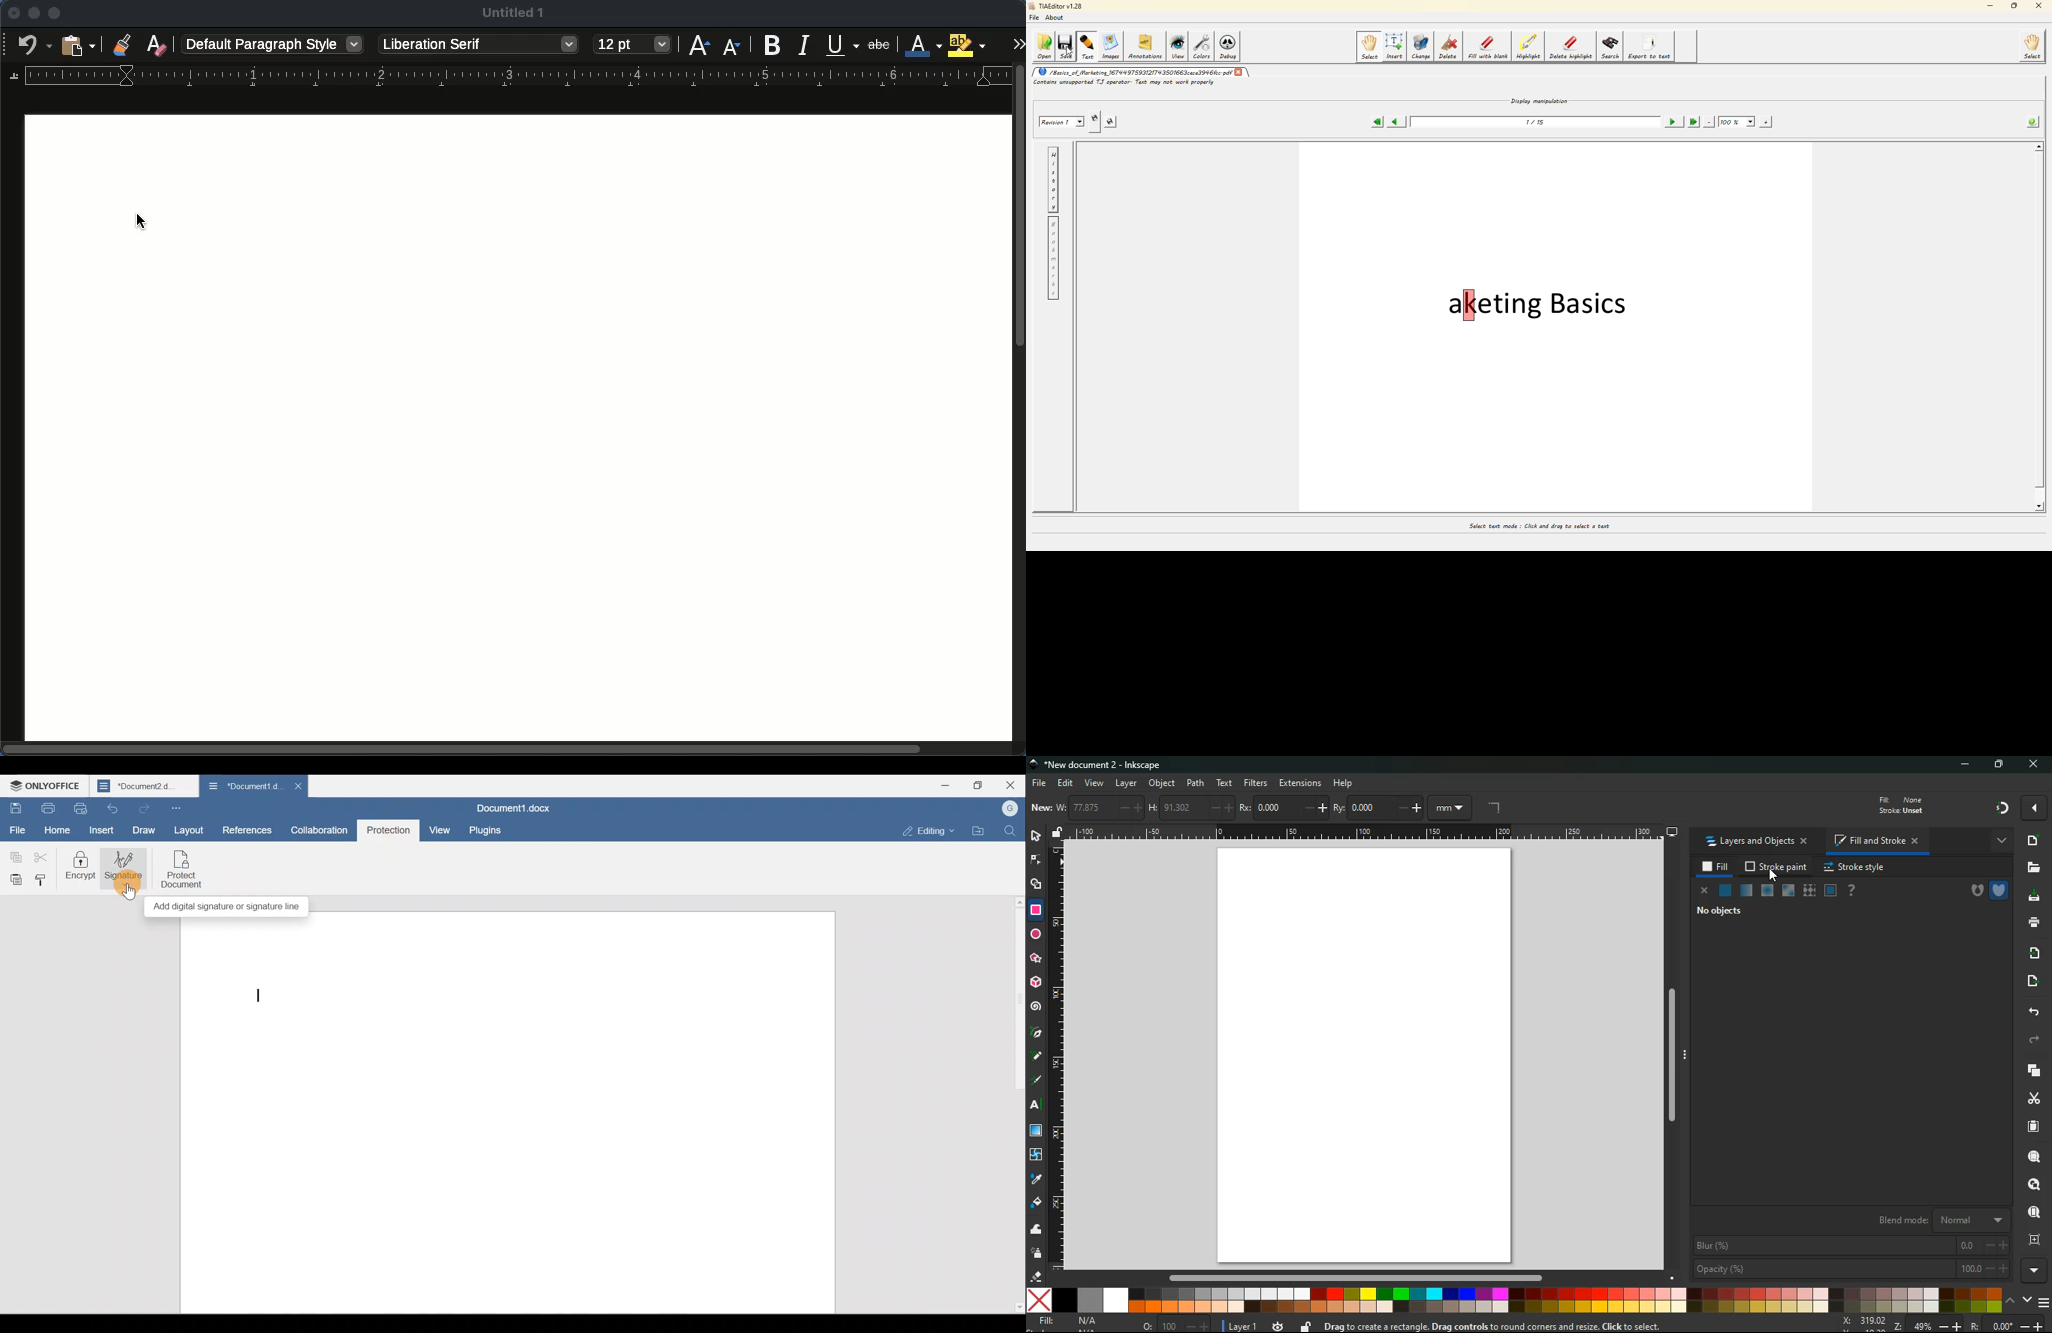 This screenshot has width=2072, height=1344. What do you see at coordinates (2035, 765) in the screenshot?
I see `close` at bounding box center [2035, 765].